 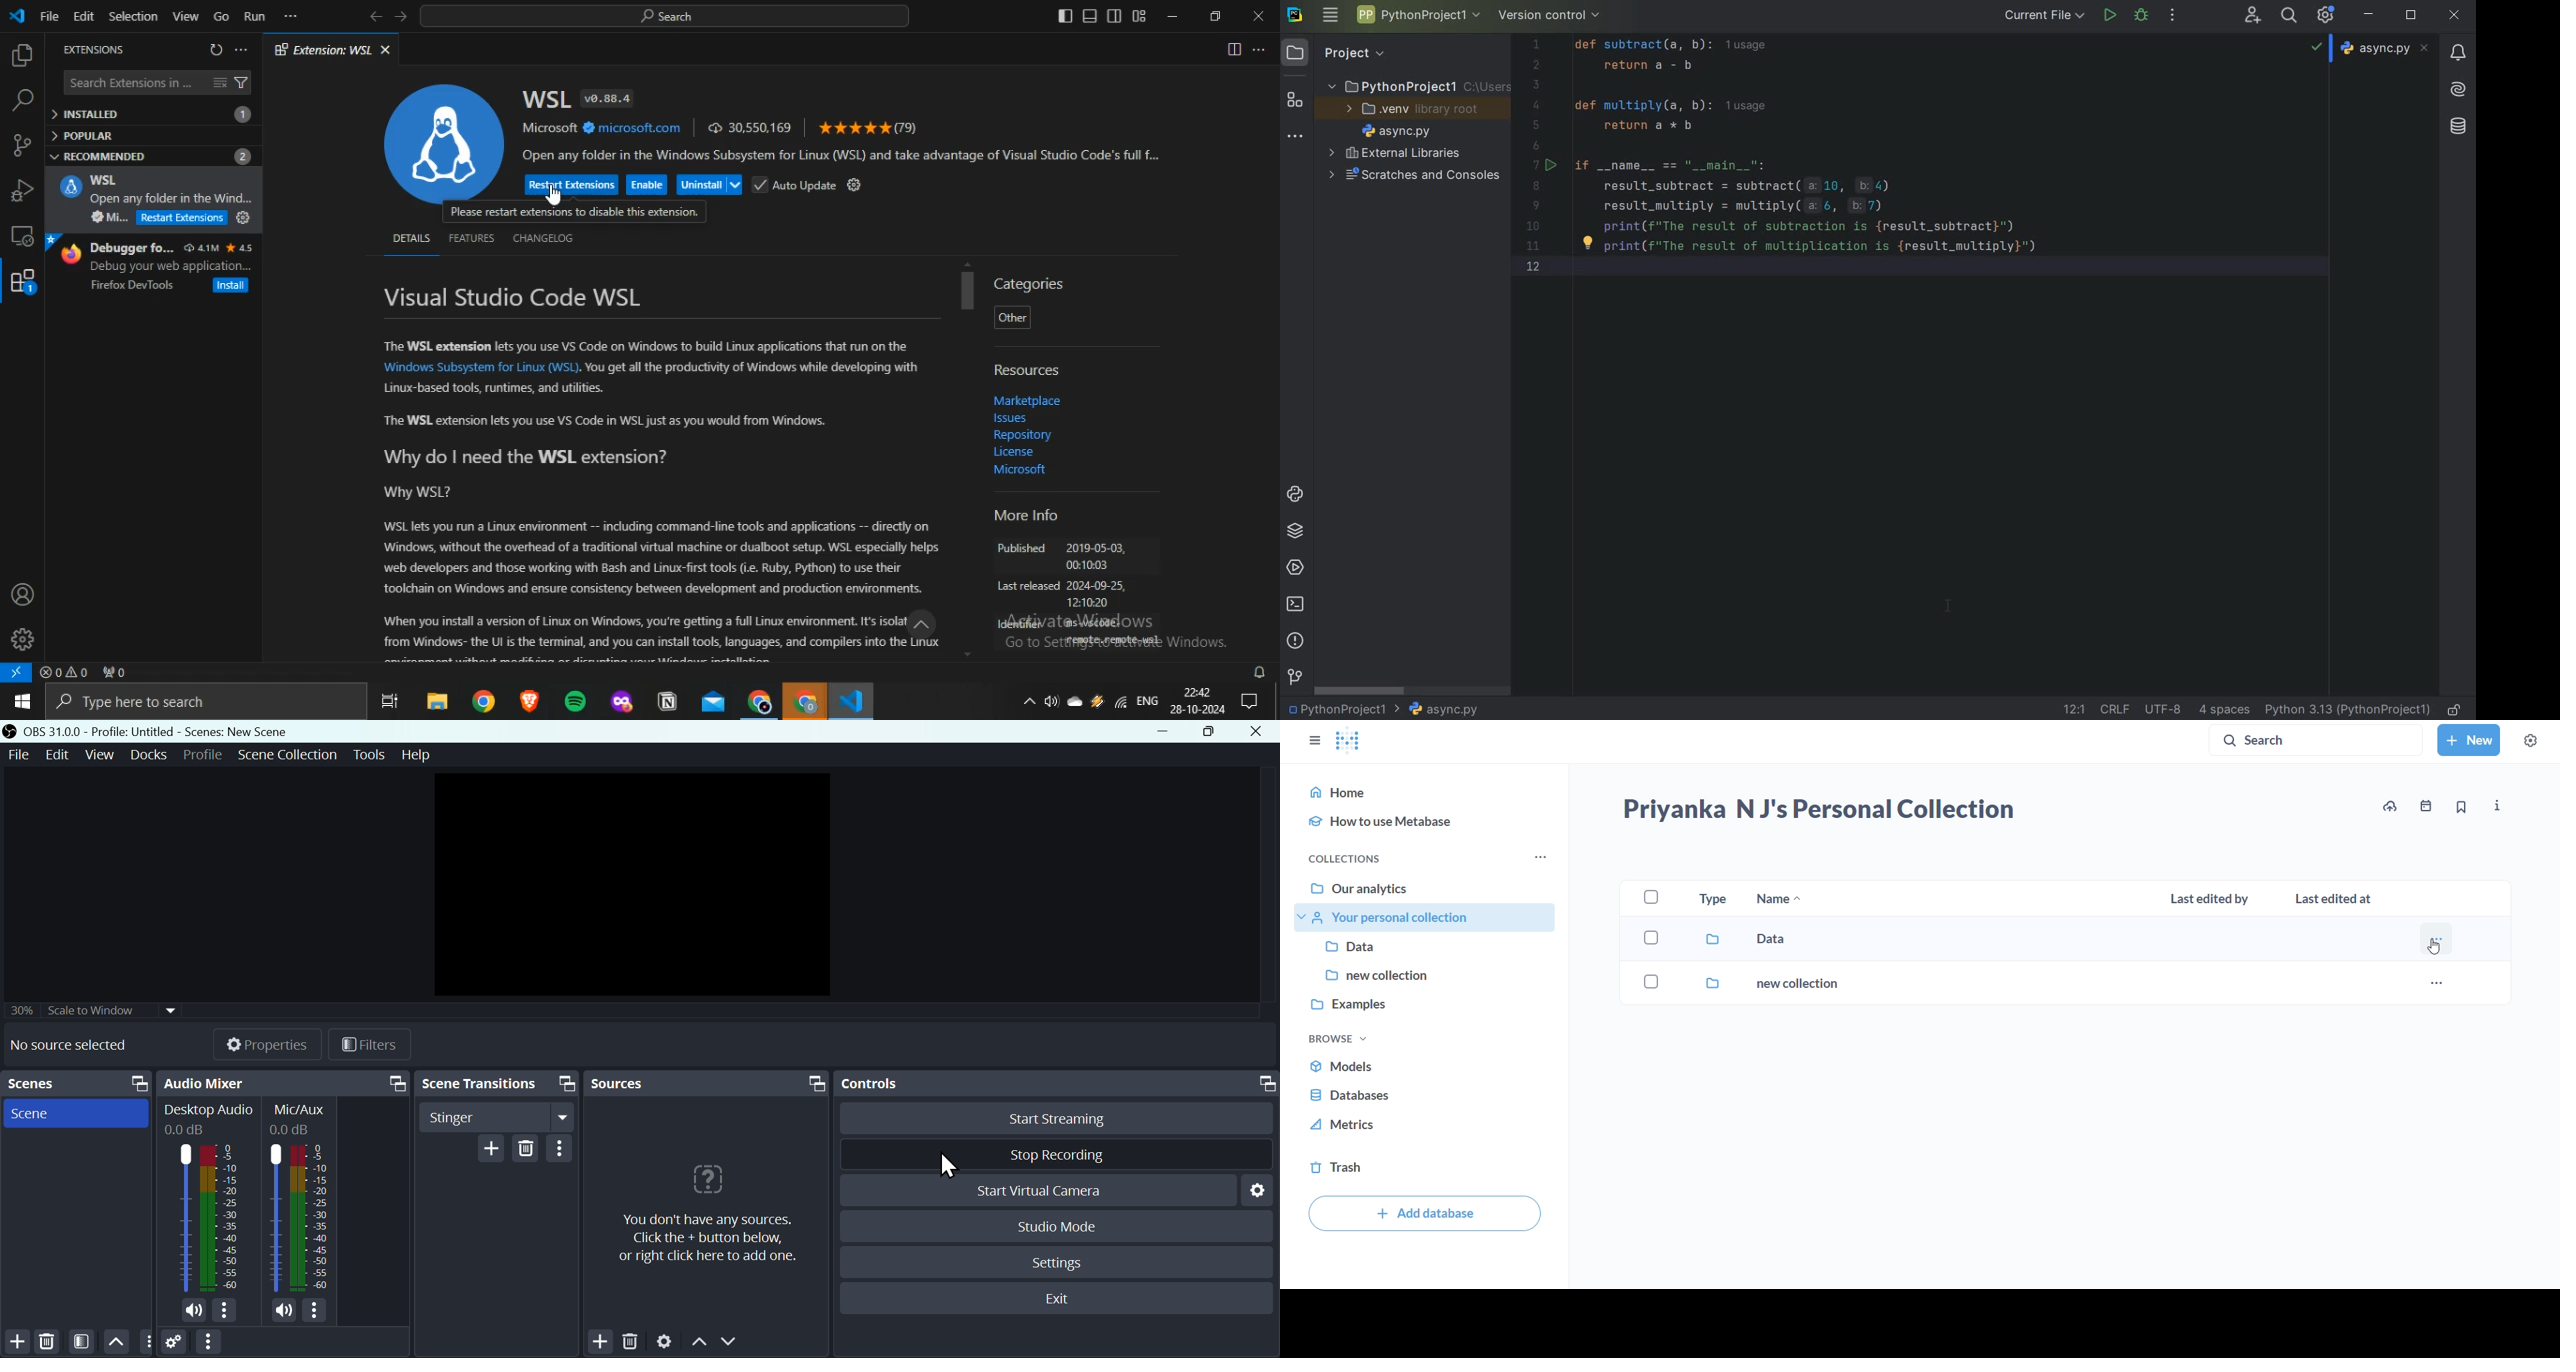 What do you see at coordinates (61, 759) in the screenshot?
I see `Edit` at bounding box center [61, 759].